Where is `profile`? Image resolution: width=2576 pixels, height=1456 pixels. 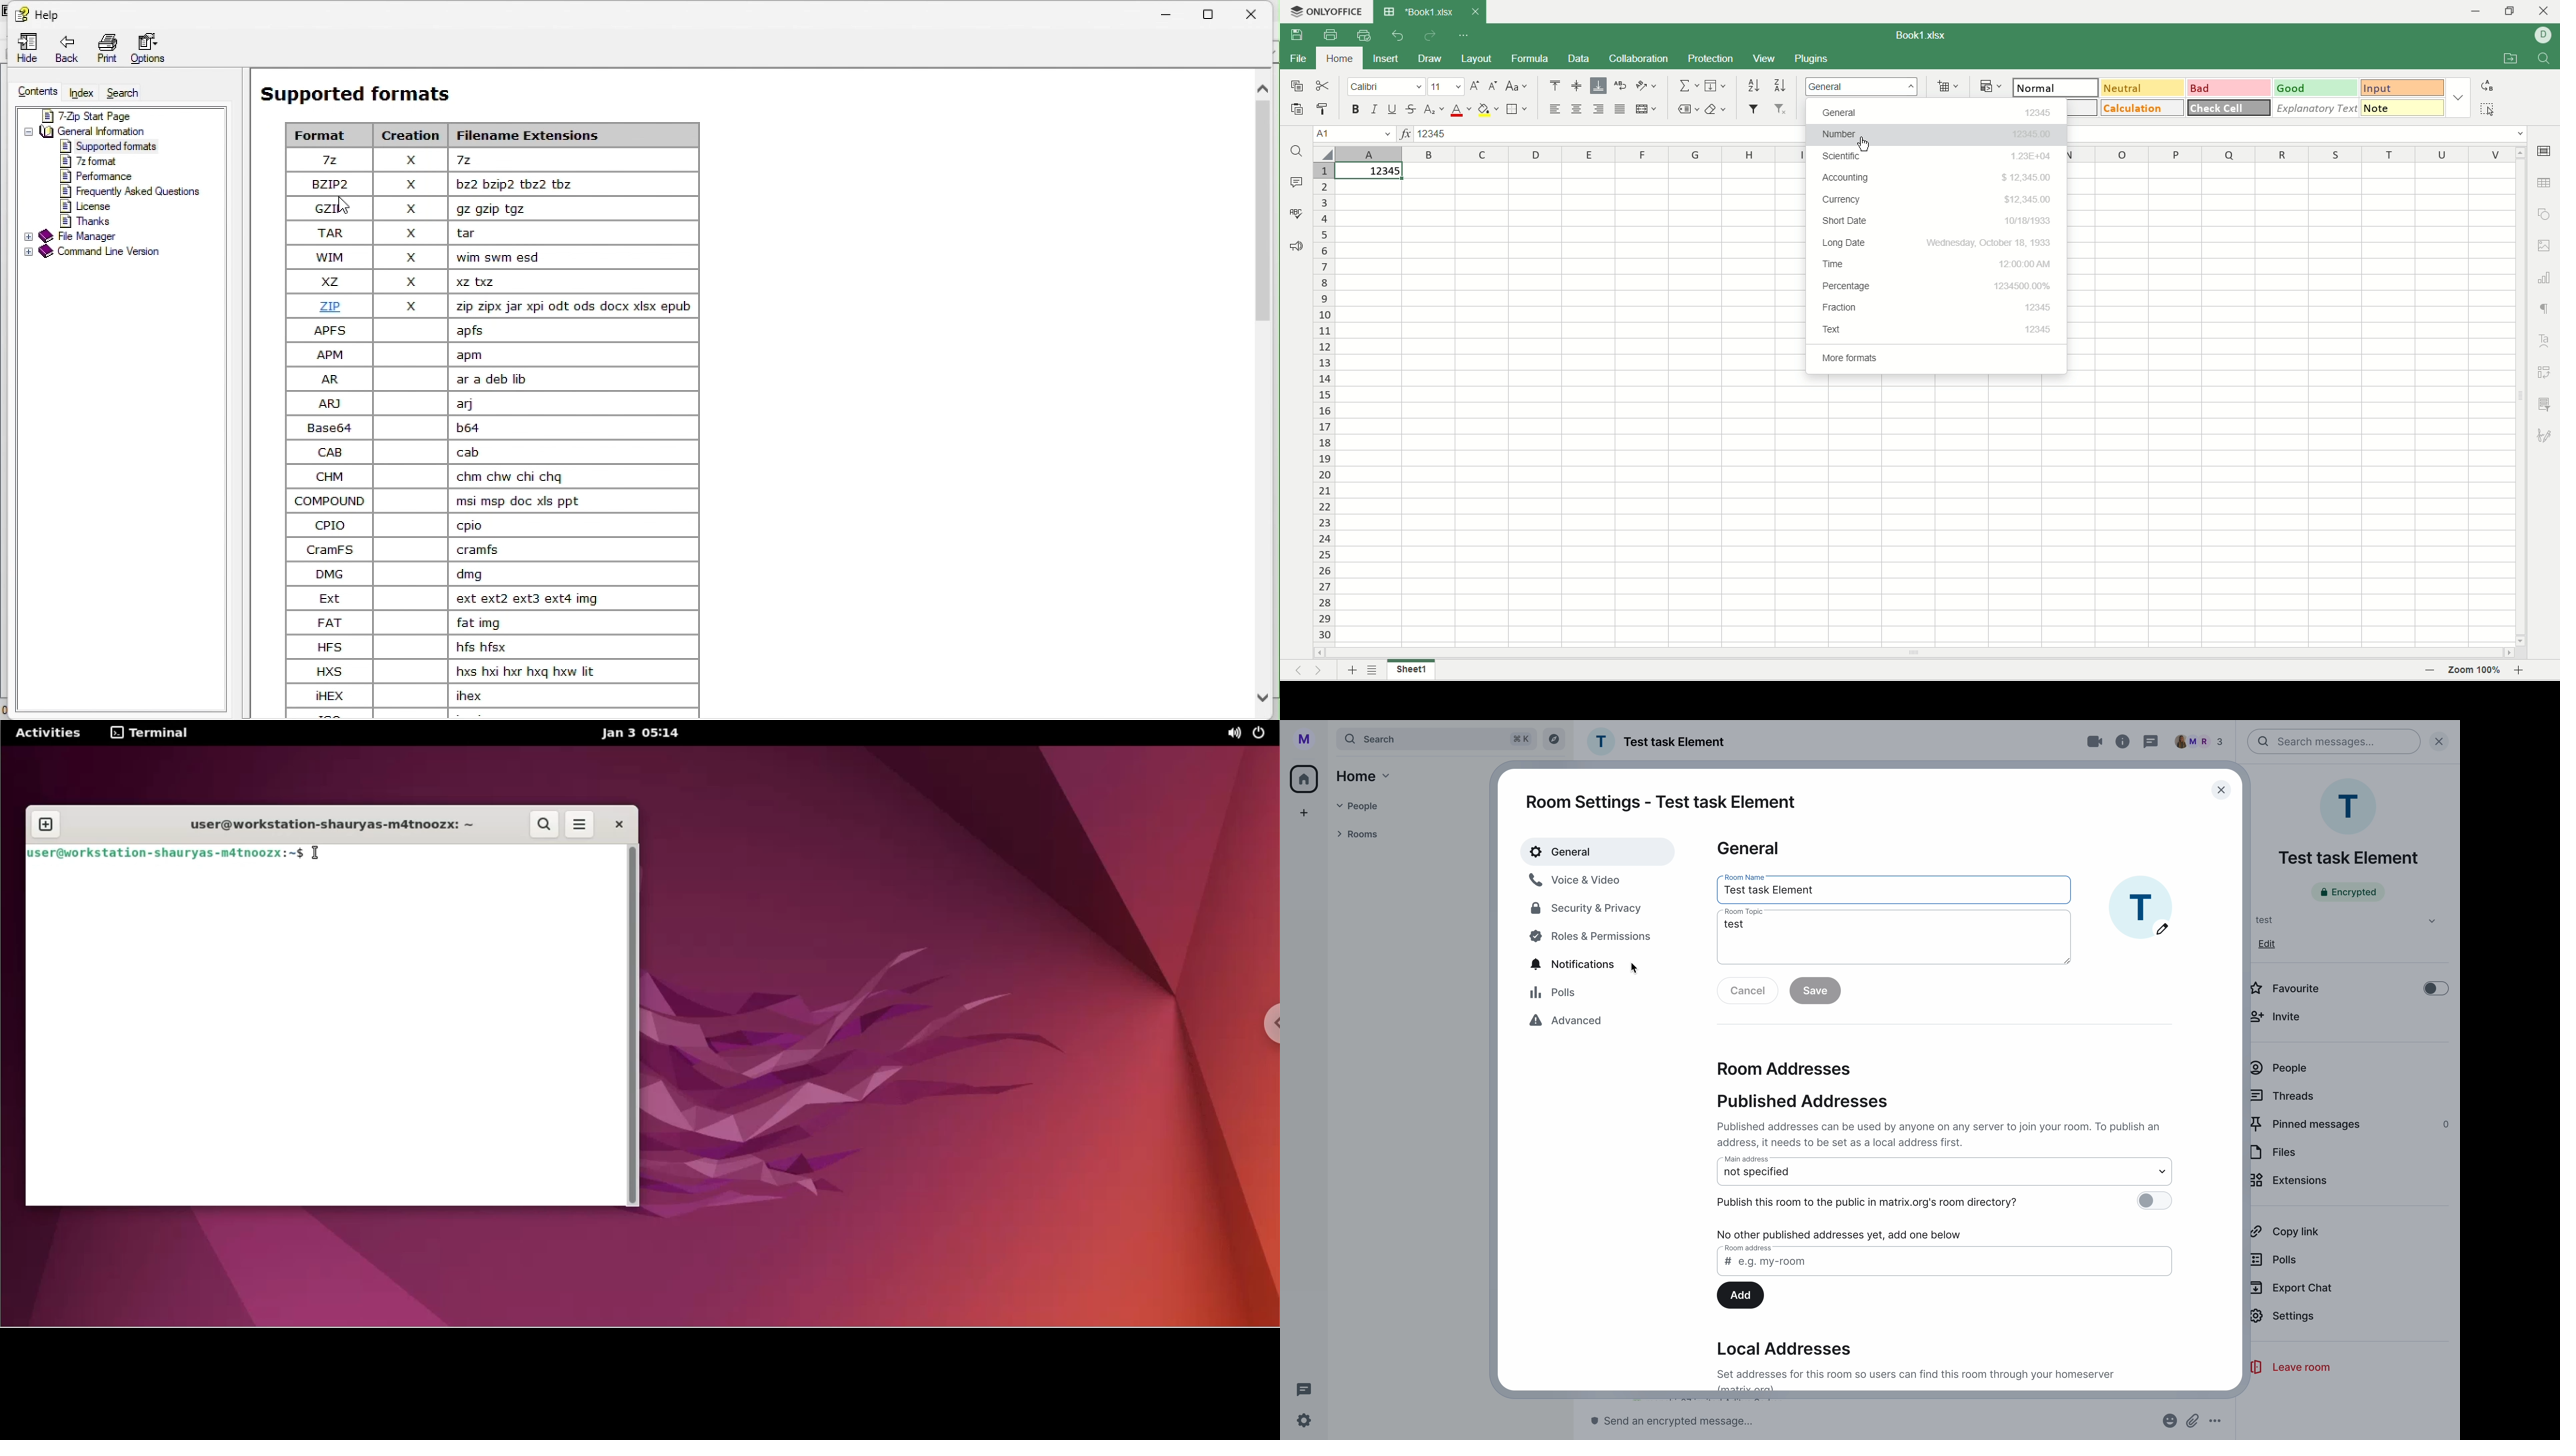
profile is located at coordinates (1302, 738).